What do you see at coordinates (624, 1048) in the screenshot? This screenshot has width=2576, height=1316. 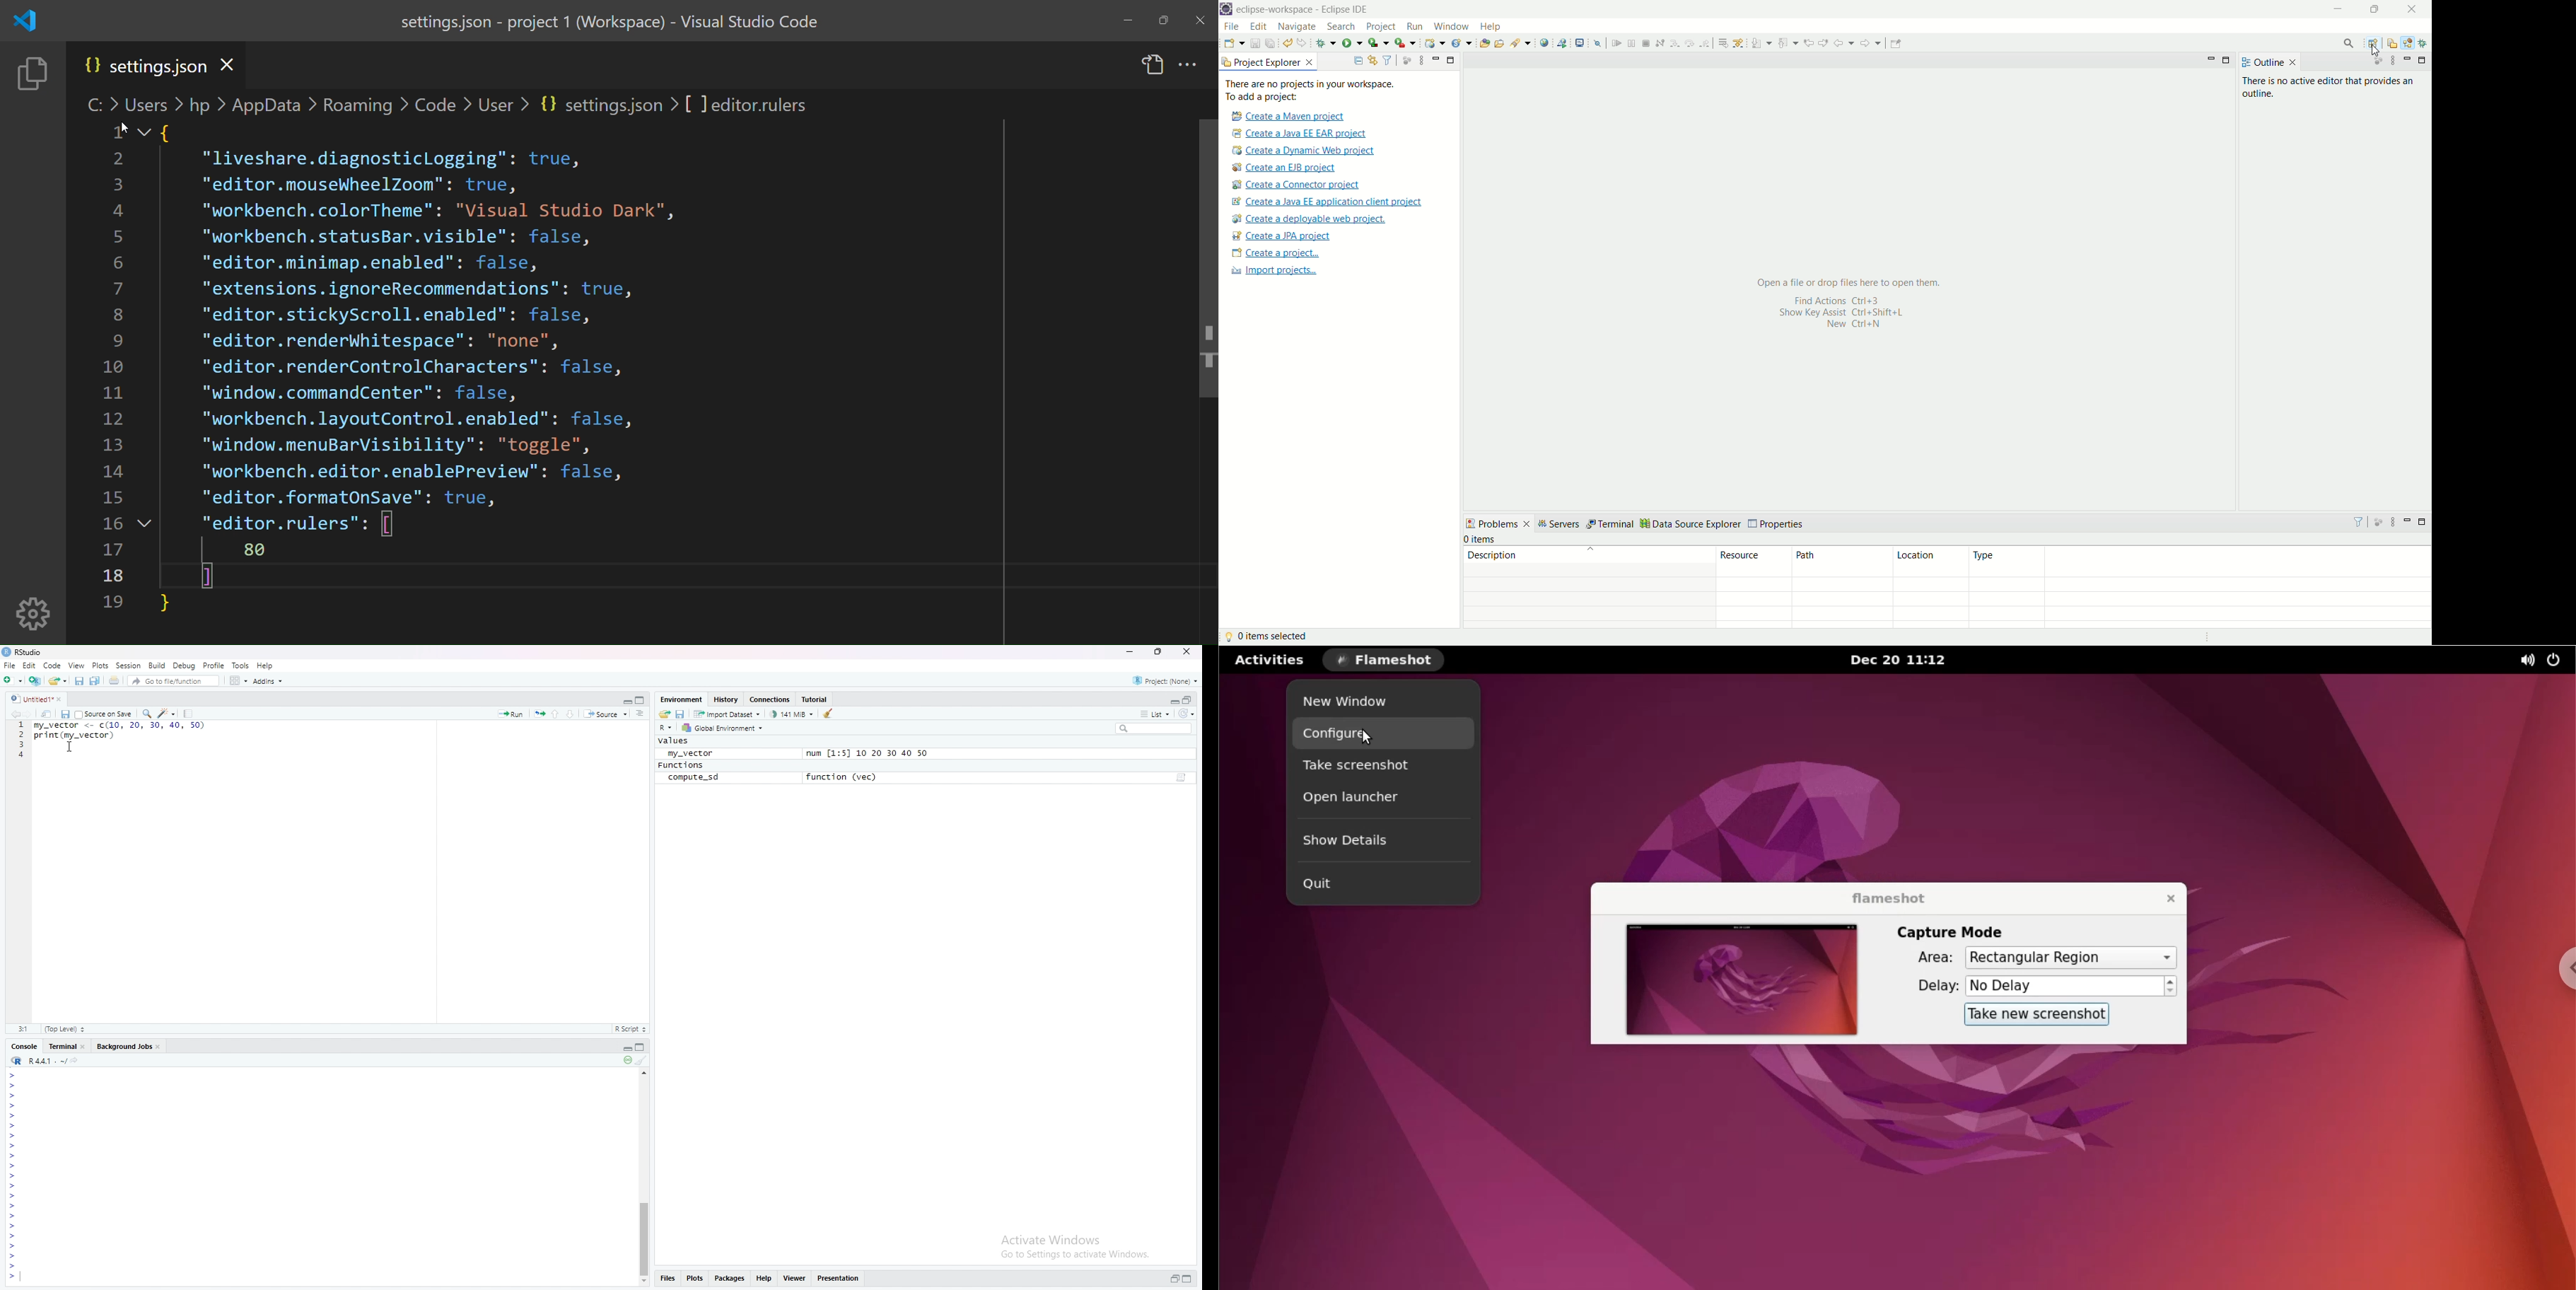 I see `Minimize` at bounding box center [624, 1048].